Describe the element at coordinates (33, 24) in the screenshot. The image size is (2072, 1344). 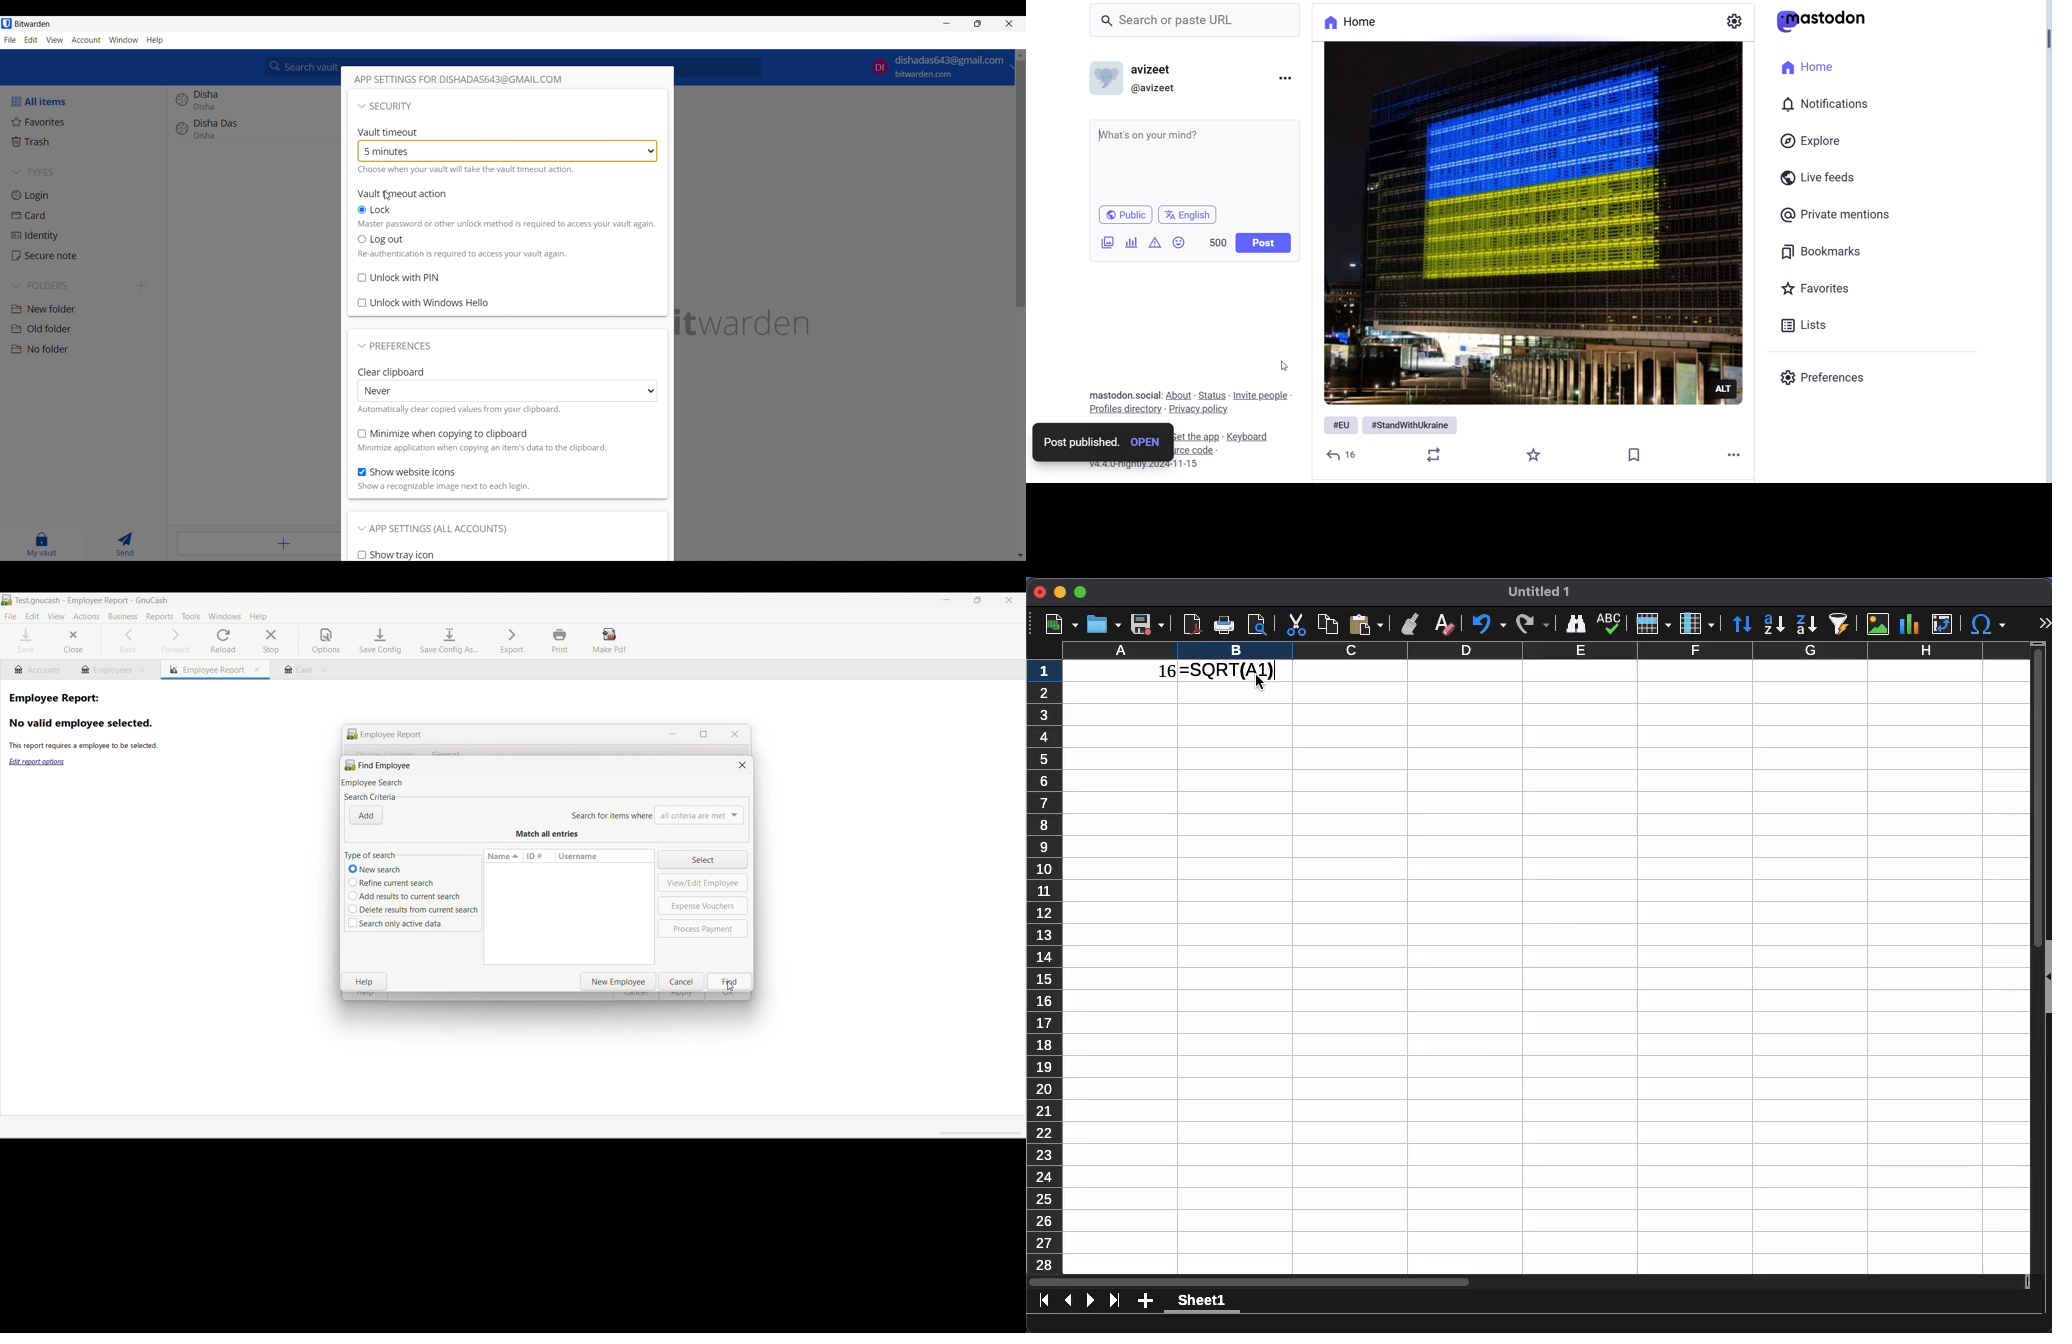
I see `Software name` at that location.